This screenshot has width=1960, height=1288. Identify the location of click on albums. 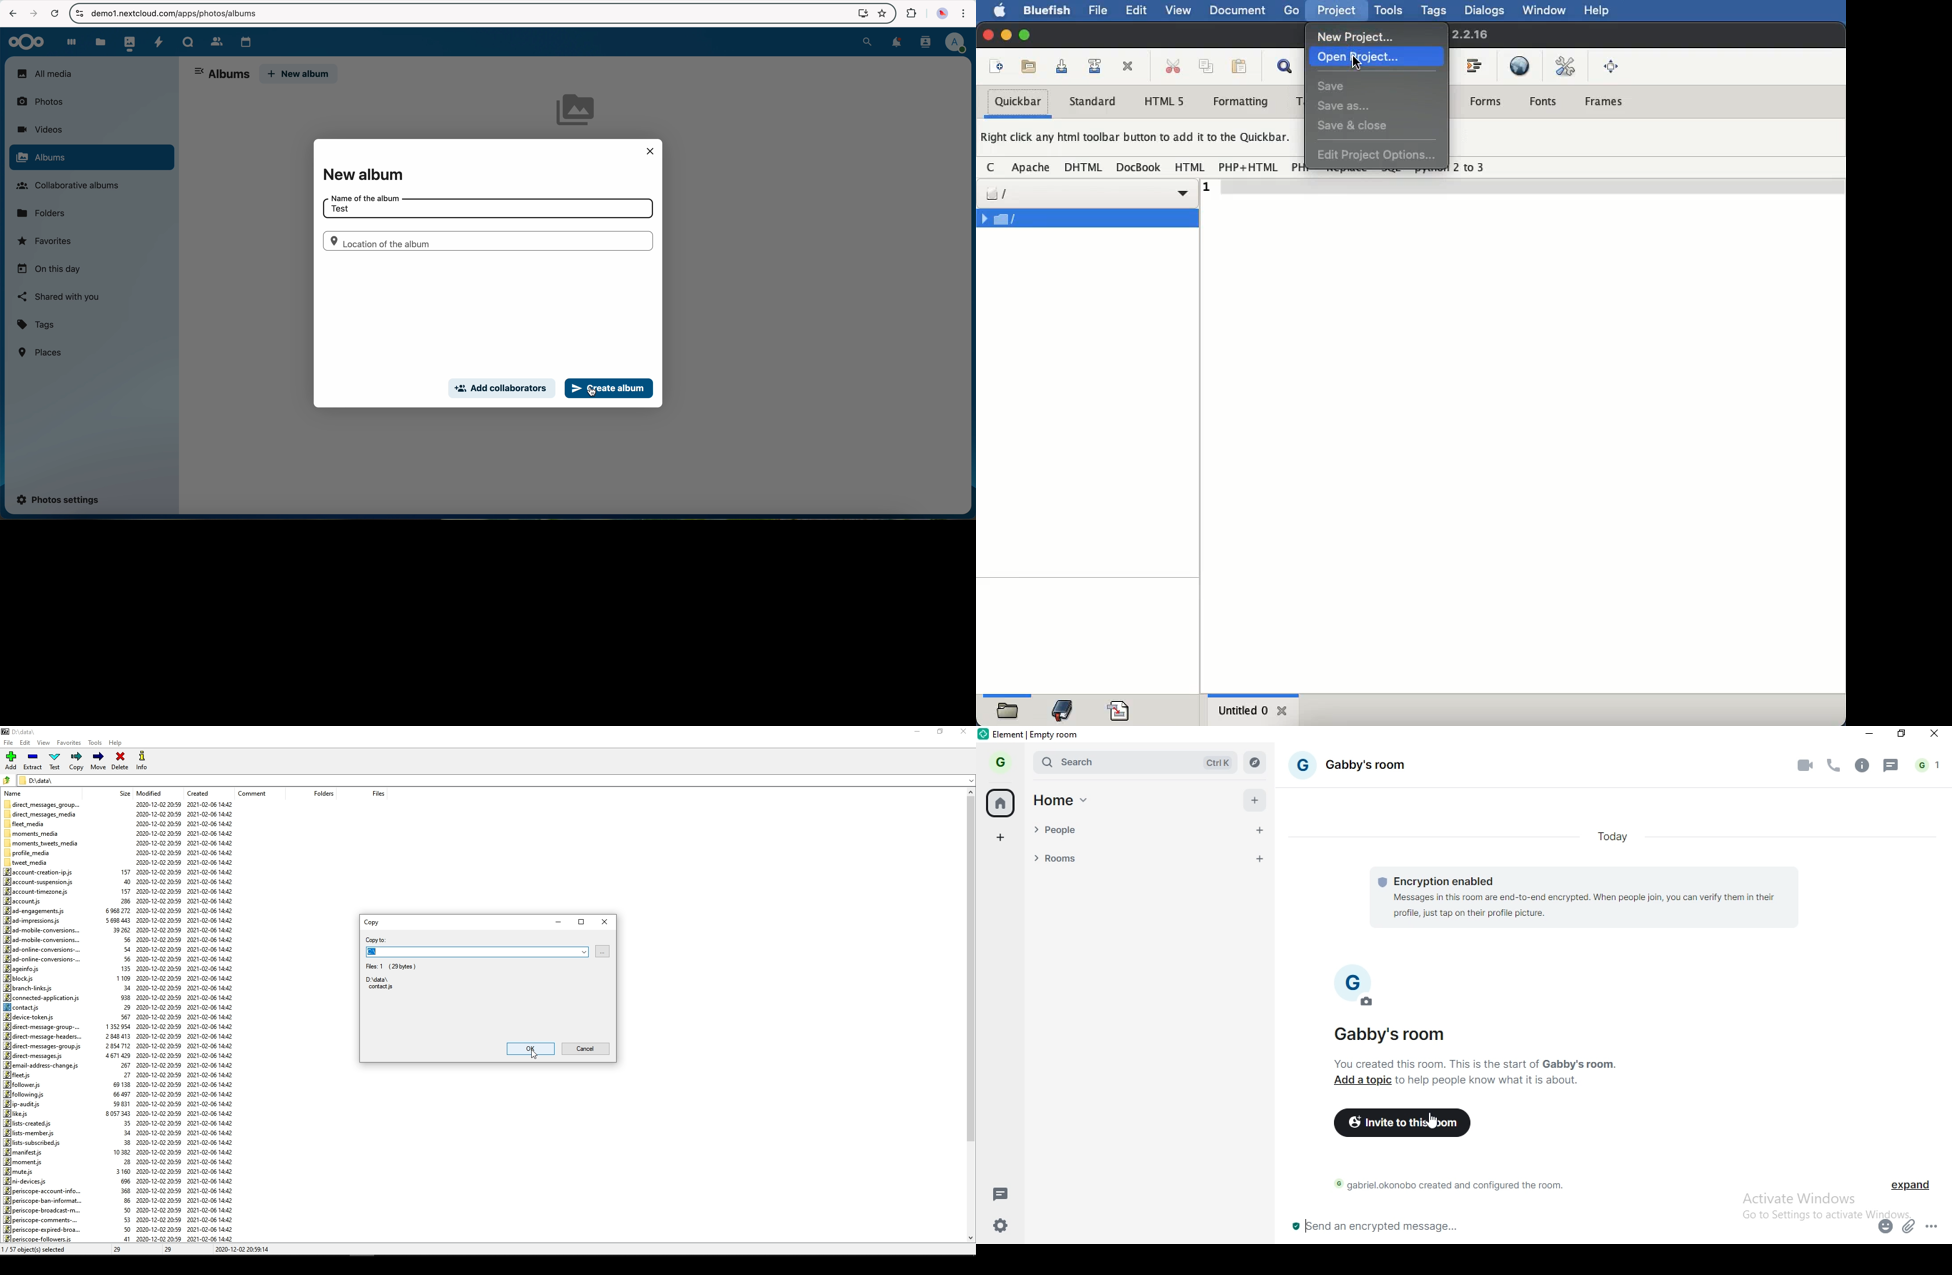
(92, 158).